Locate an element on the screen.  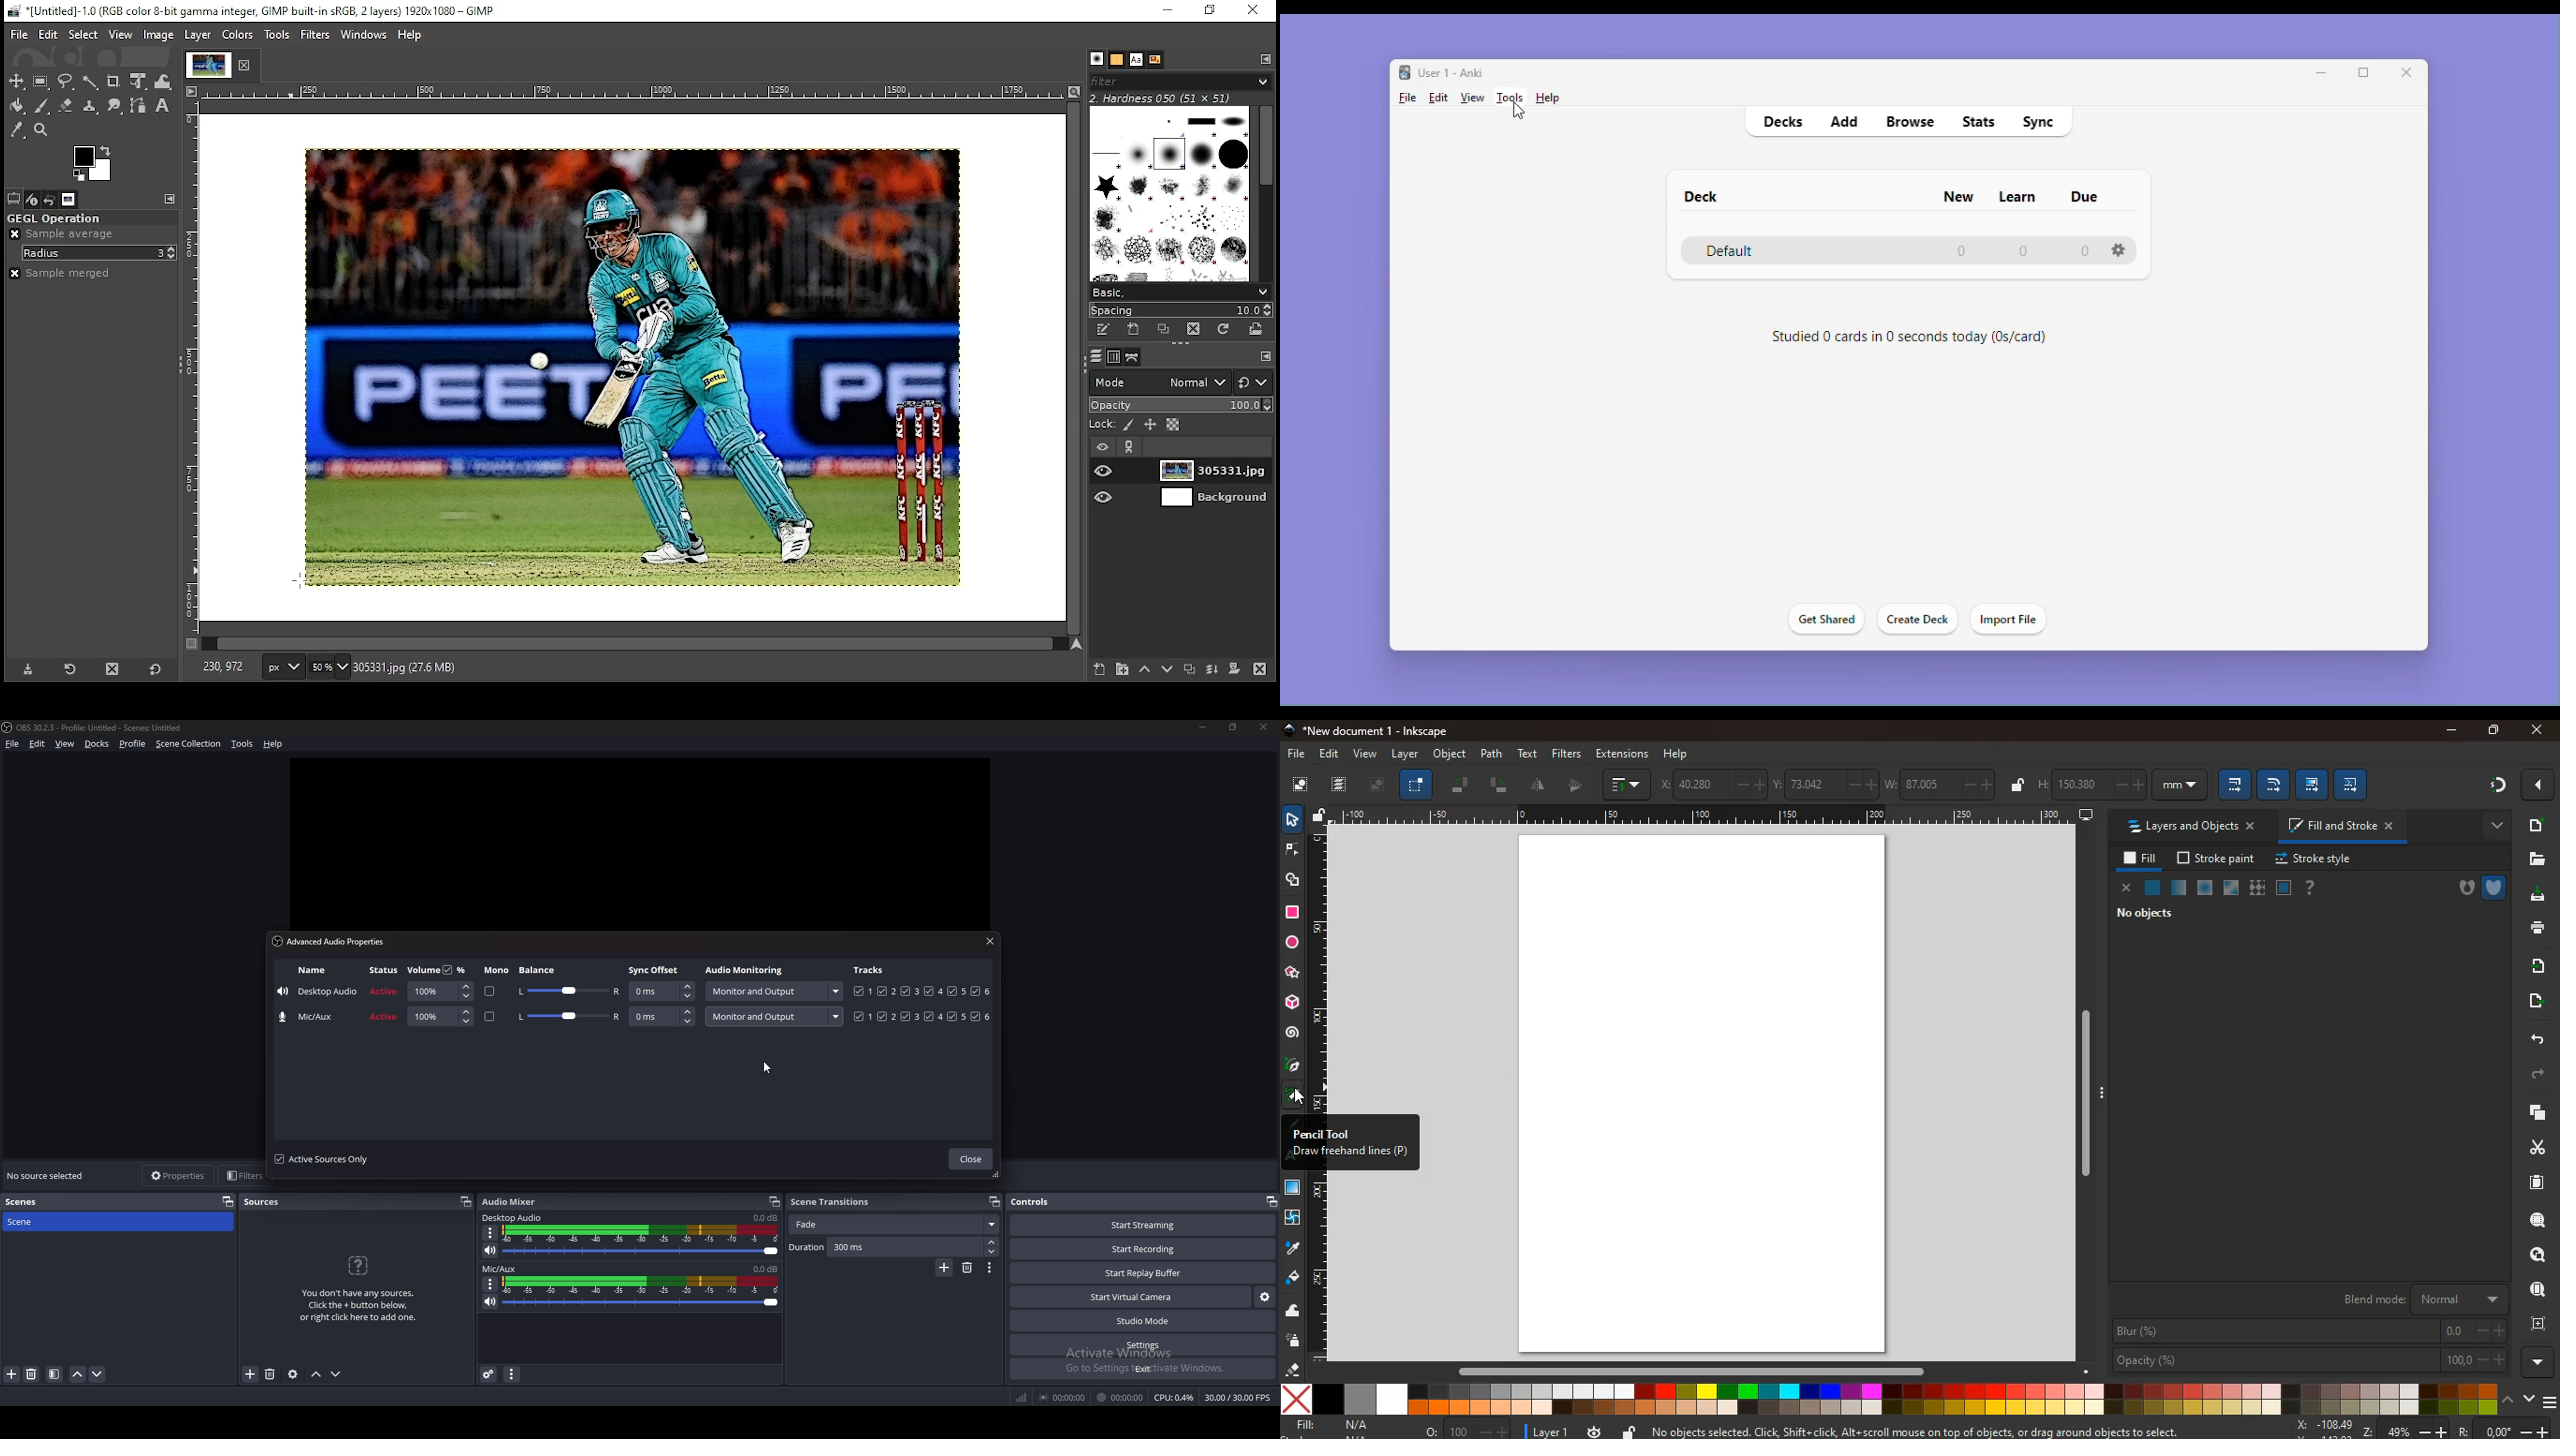
volume level is located at coordinates (766, 1269).